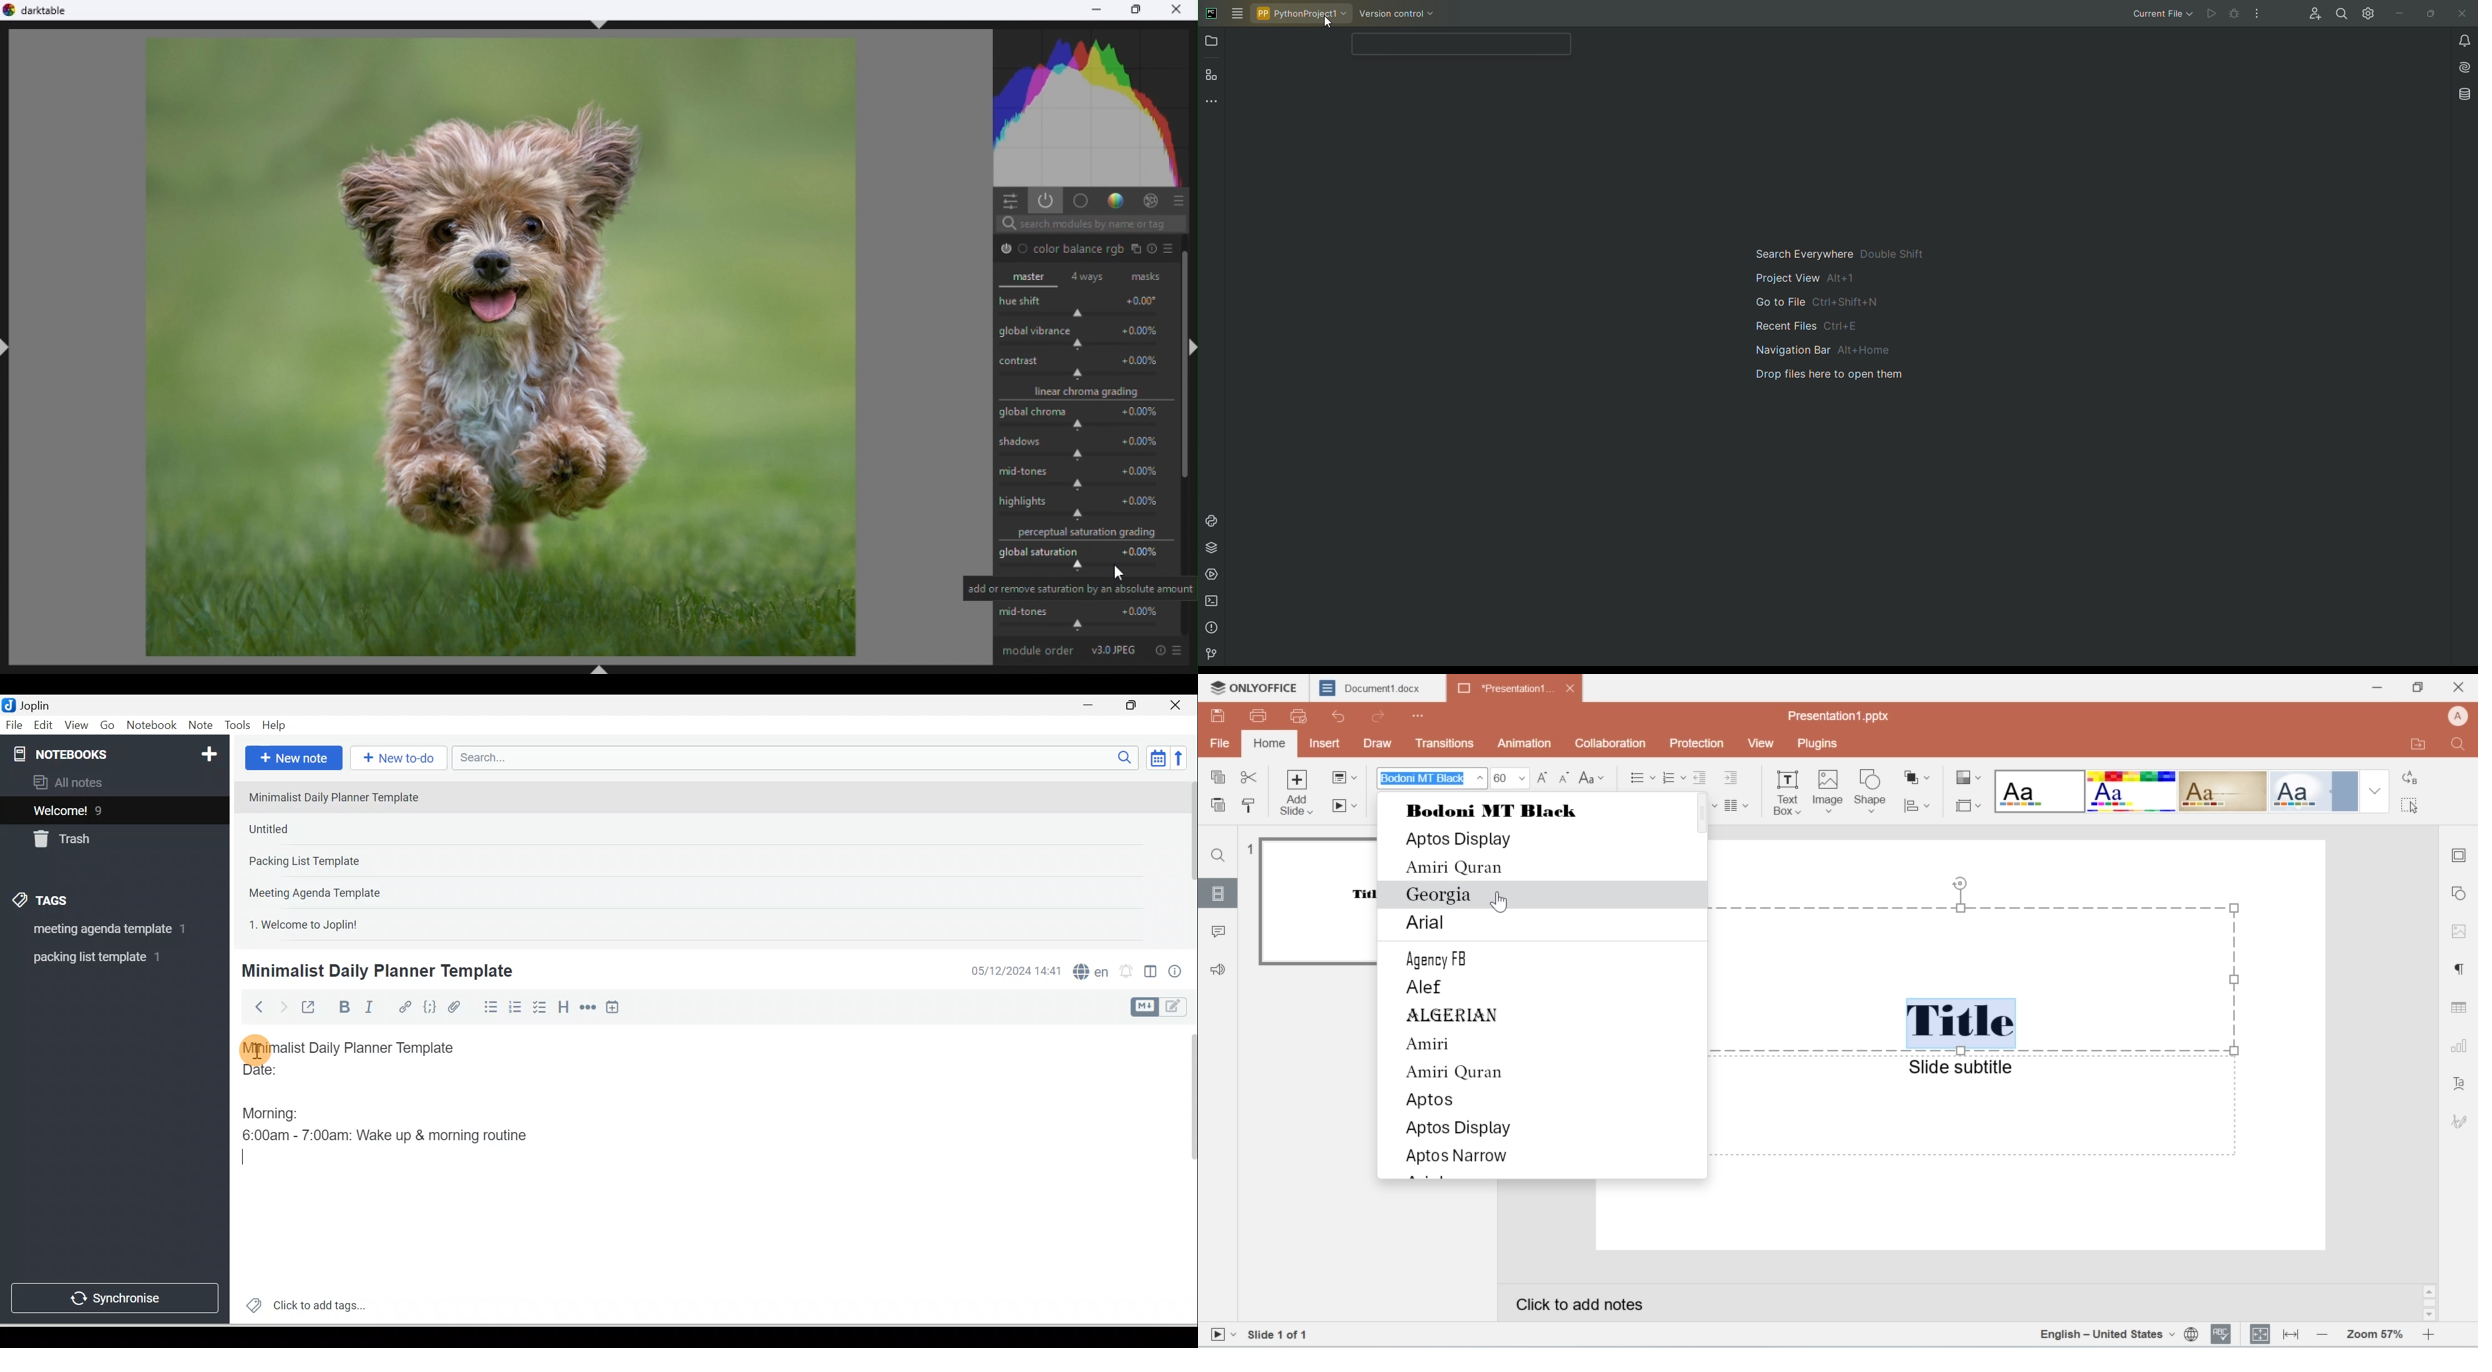 The height and width of the screenshot is (1372, 2492). What do you see at coordinates (2429, 1335) in the screenshot?
I see `increase` at bounding box center [2429, 1335].